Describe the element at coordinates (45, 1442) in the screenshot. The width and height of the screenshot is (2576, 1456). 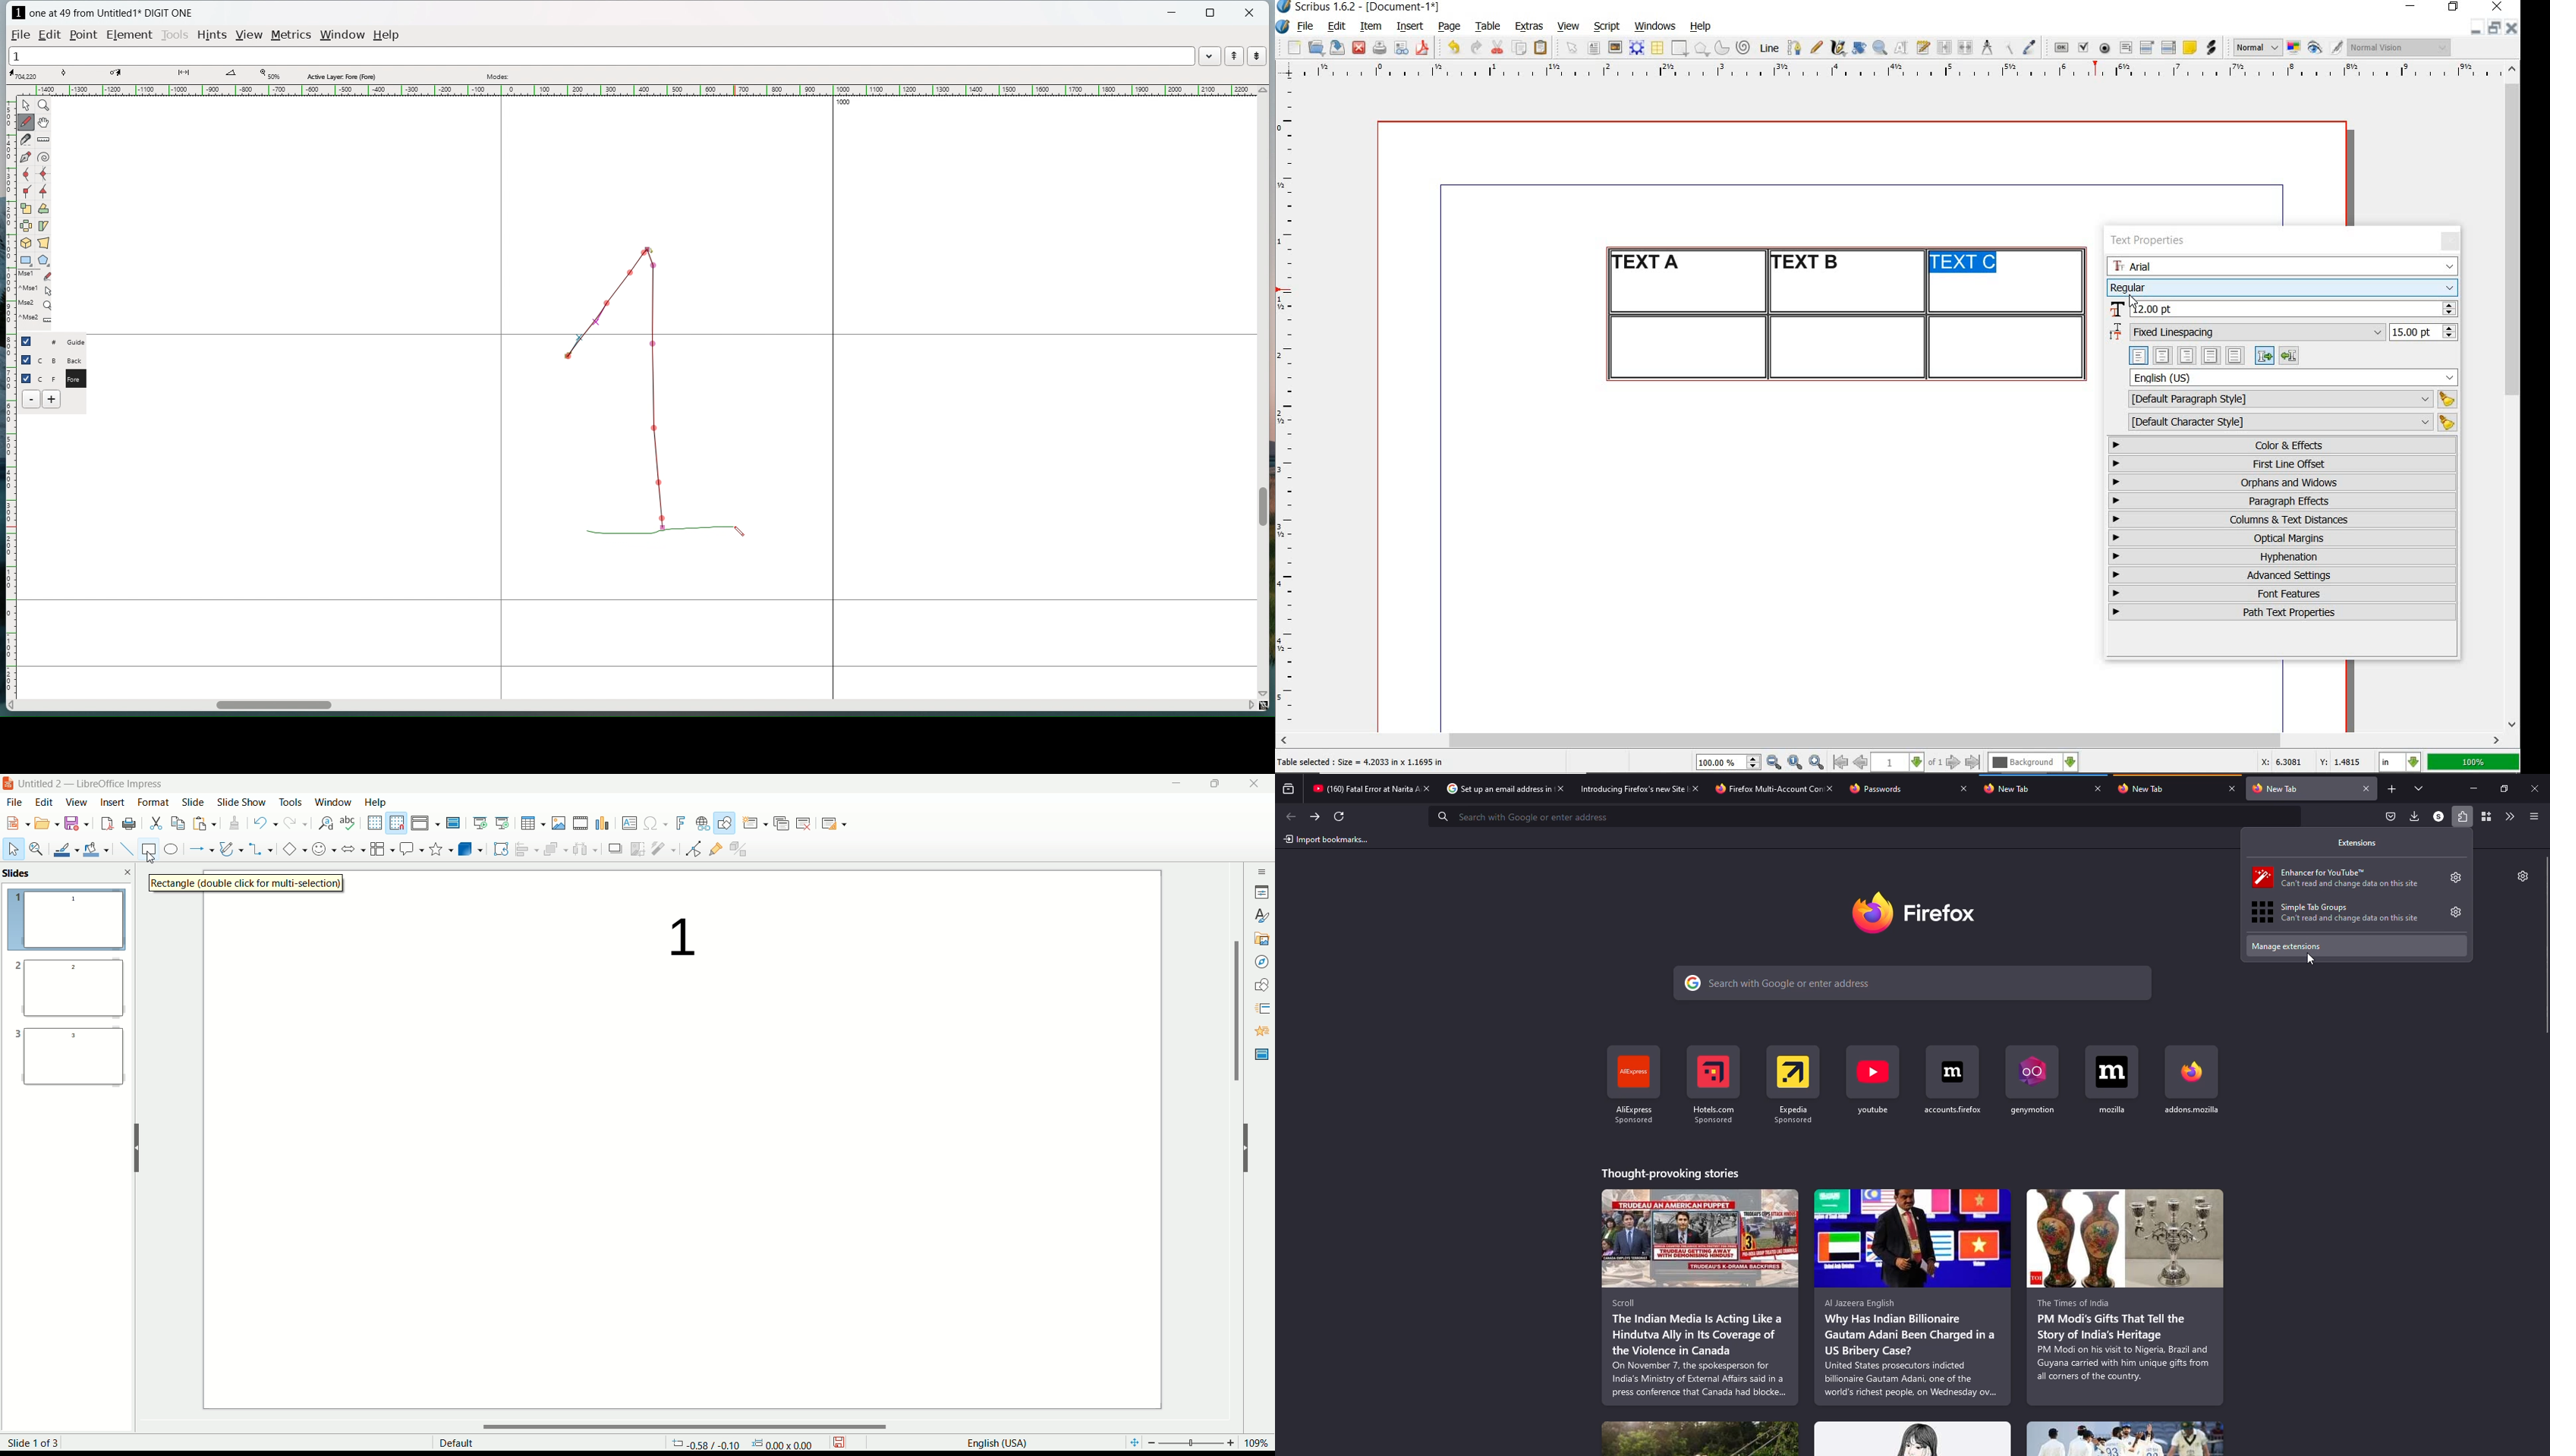
I see `page number` at that location.